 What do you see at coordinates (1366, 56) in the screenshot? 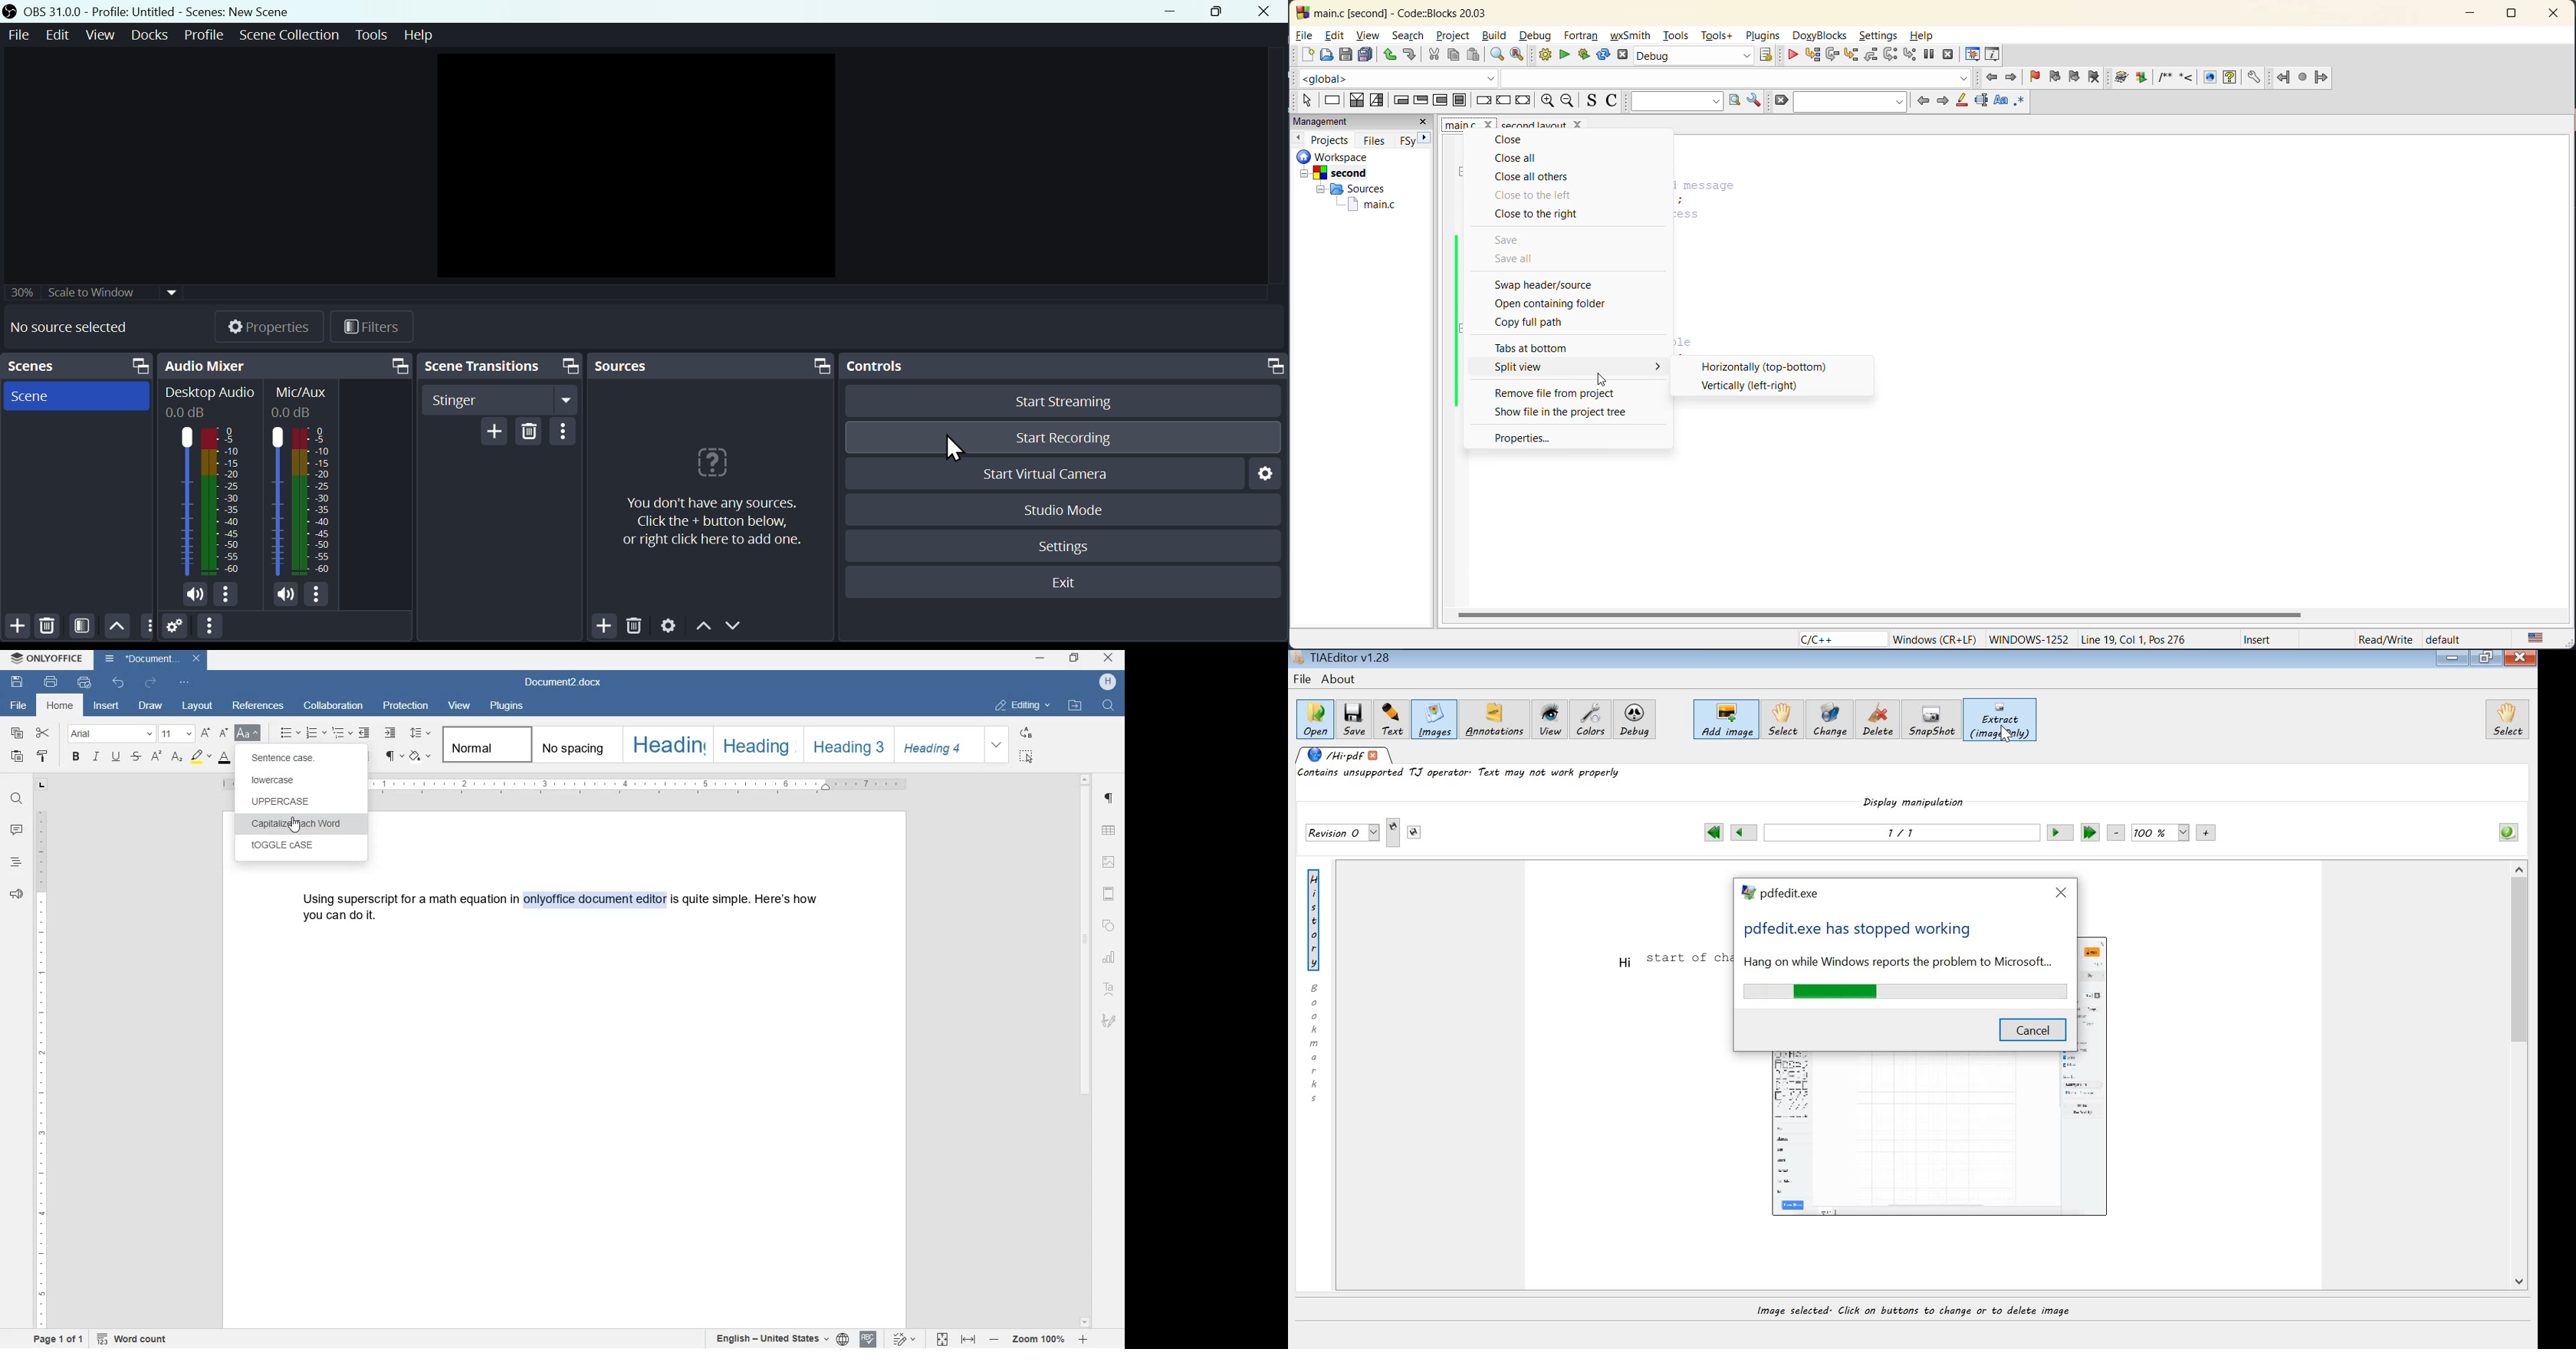
I see `save everything` at bounding box center [1366, 56].